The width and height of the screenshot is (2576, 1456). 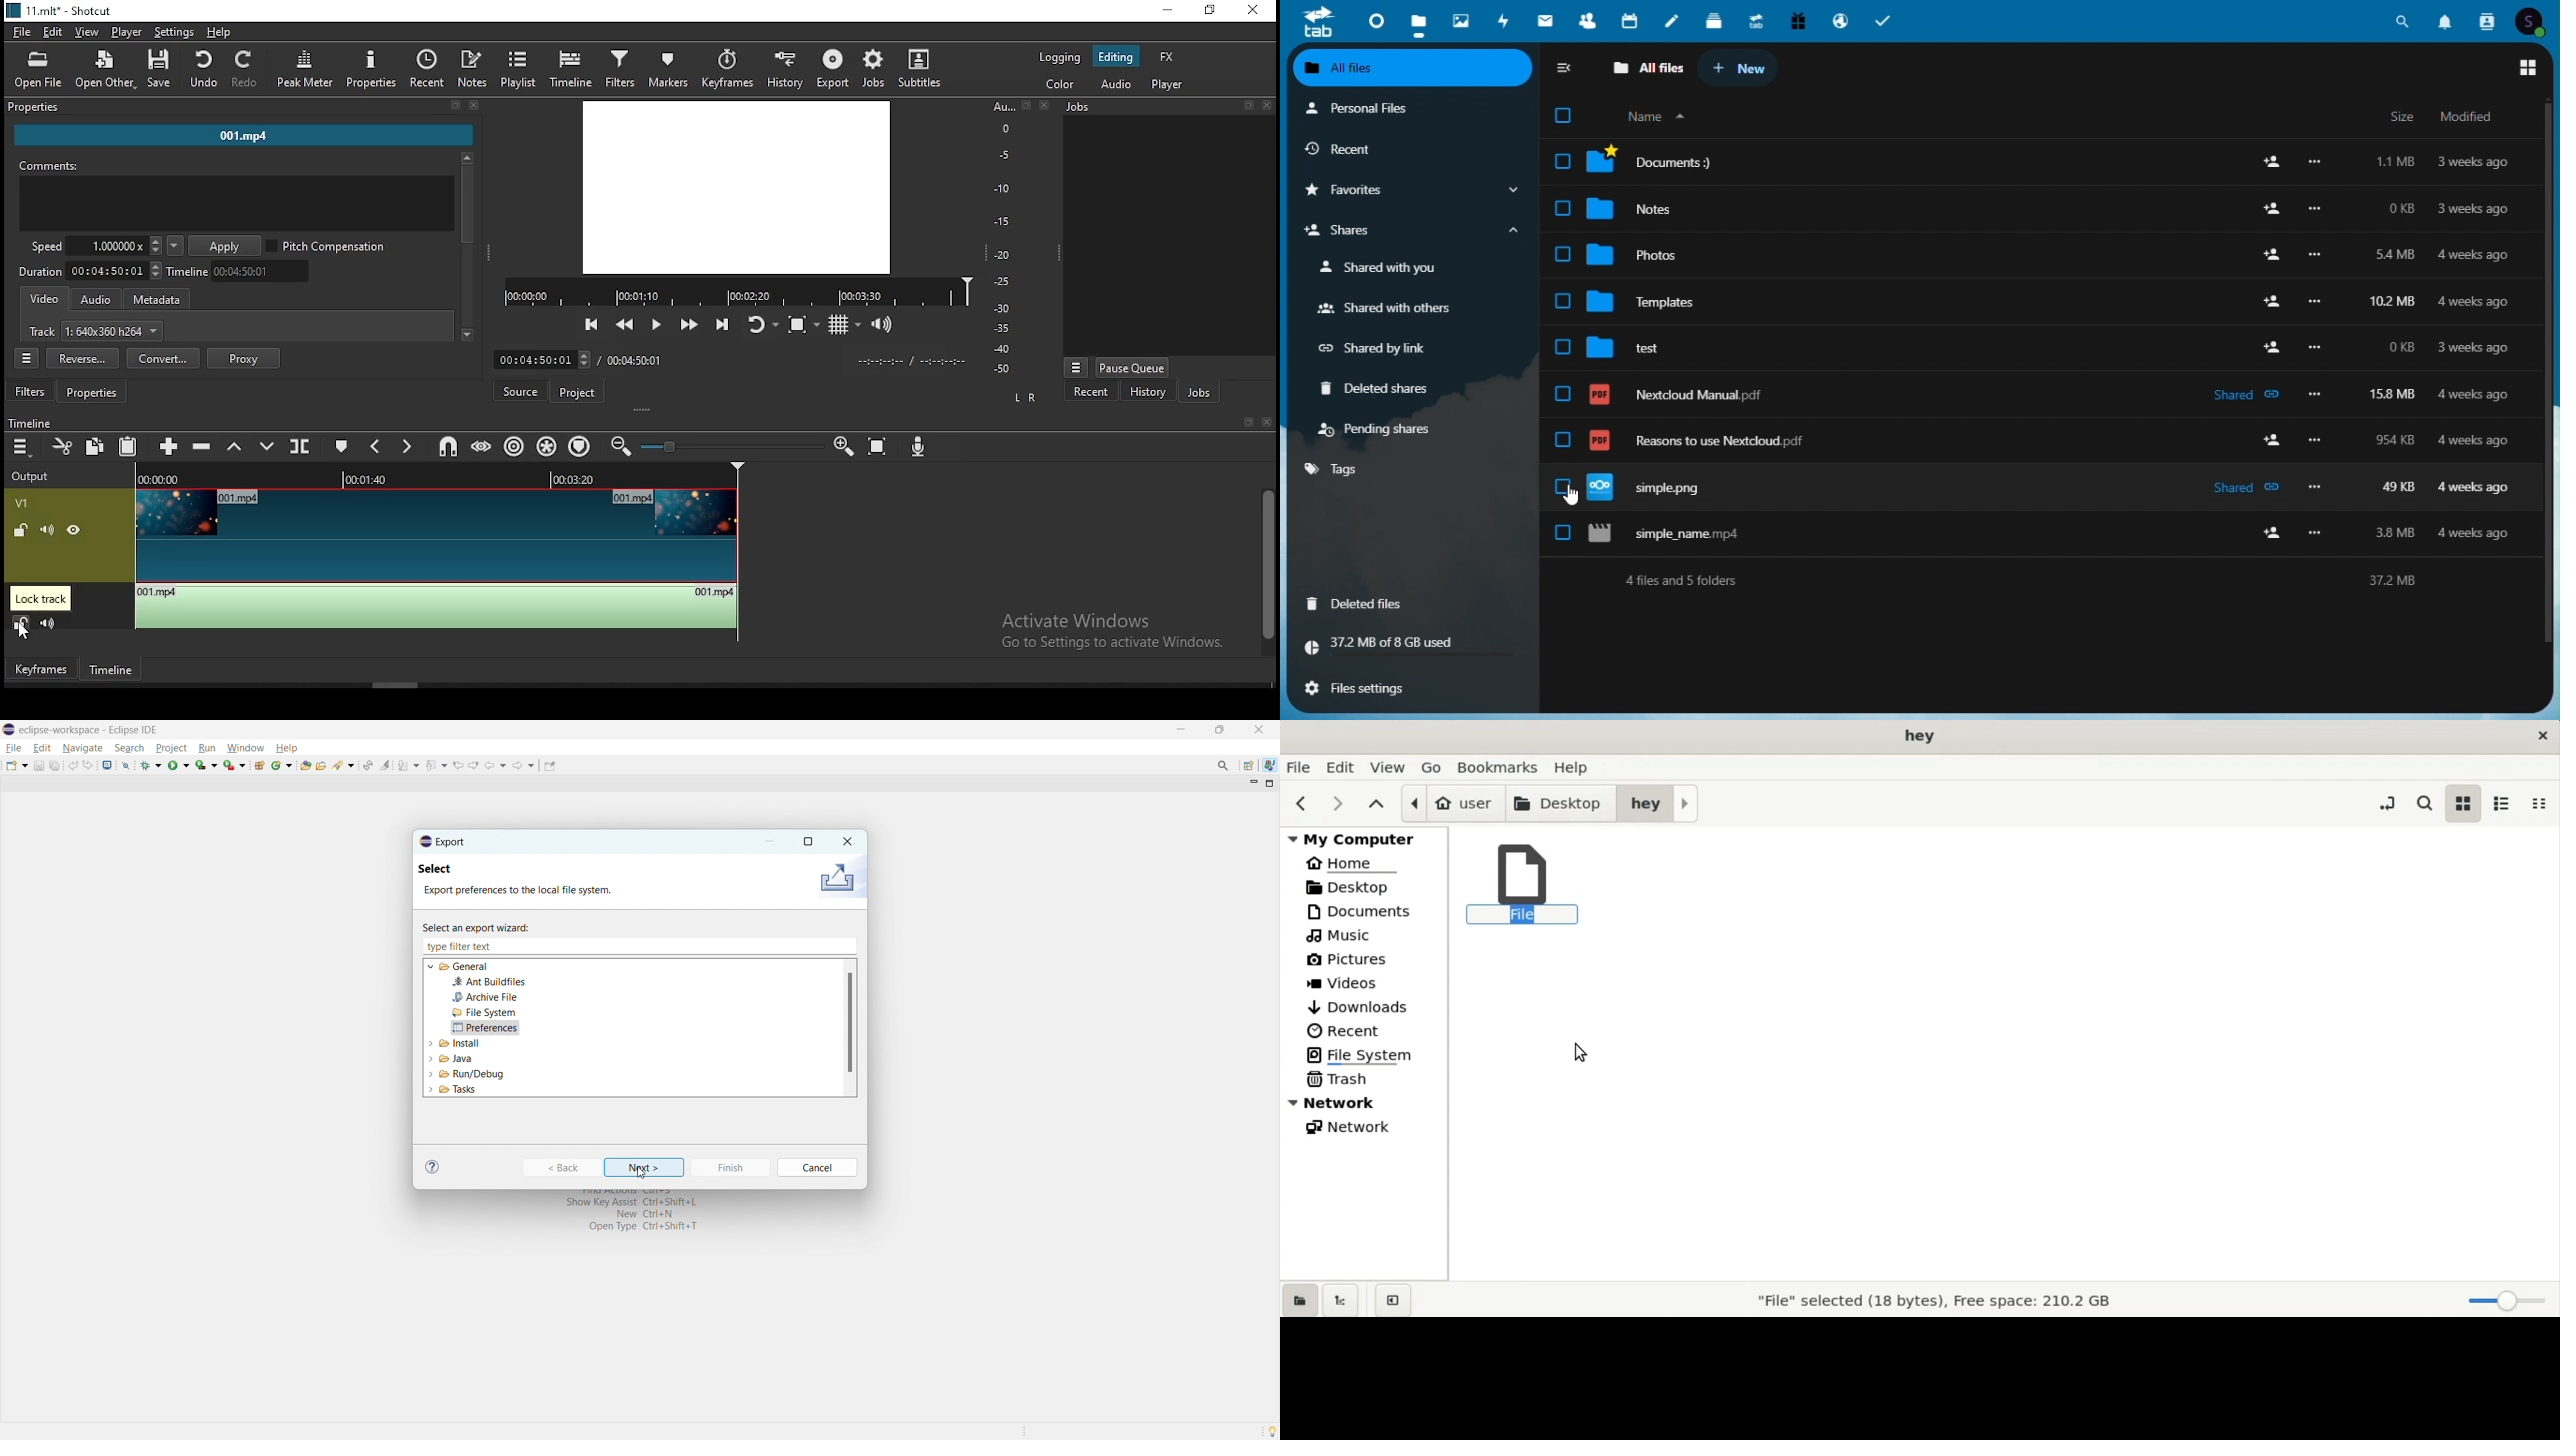 I want to click on mail, so click(x=1548, y=20).